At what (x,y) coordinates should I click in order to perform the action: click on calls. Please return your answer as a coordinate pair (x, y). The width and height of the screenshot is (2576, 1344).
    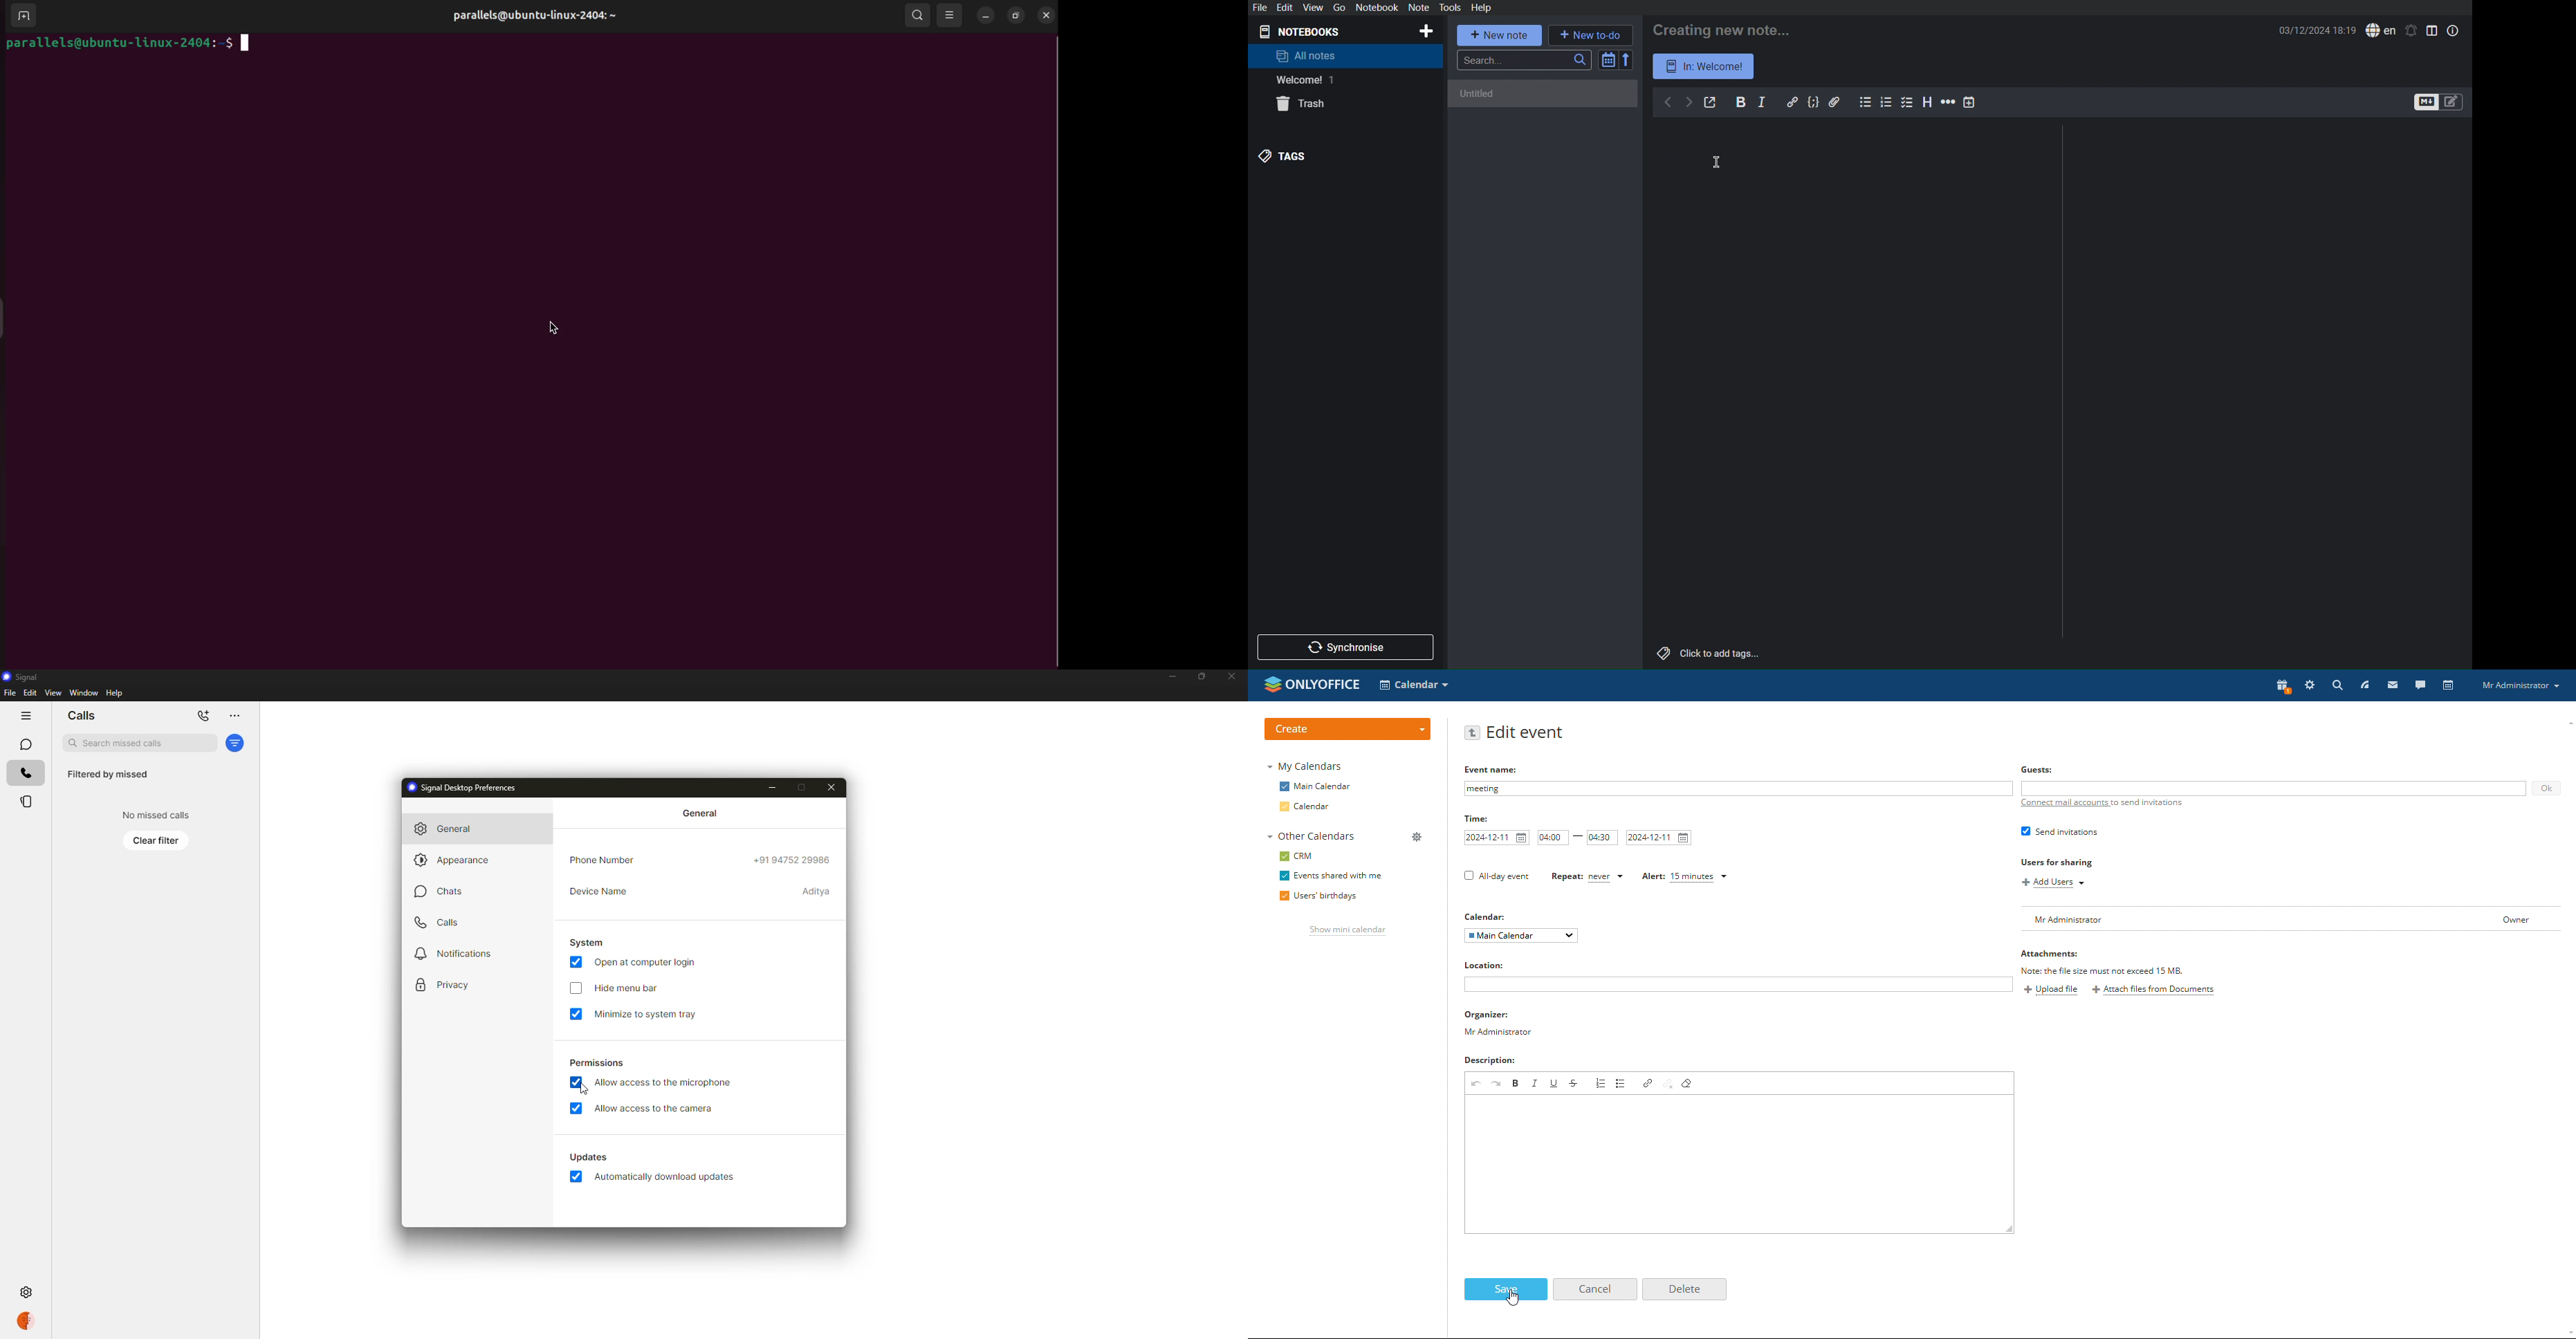
    Looking at the image, I should click on (435, 923).